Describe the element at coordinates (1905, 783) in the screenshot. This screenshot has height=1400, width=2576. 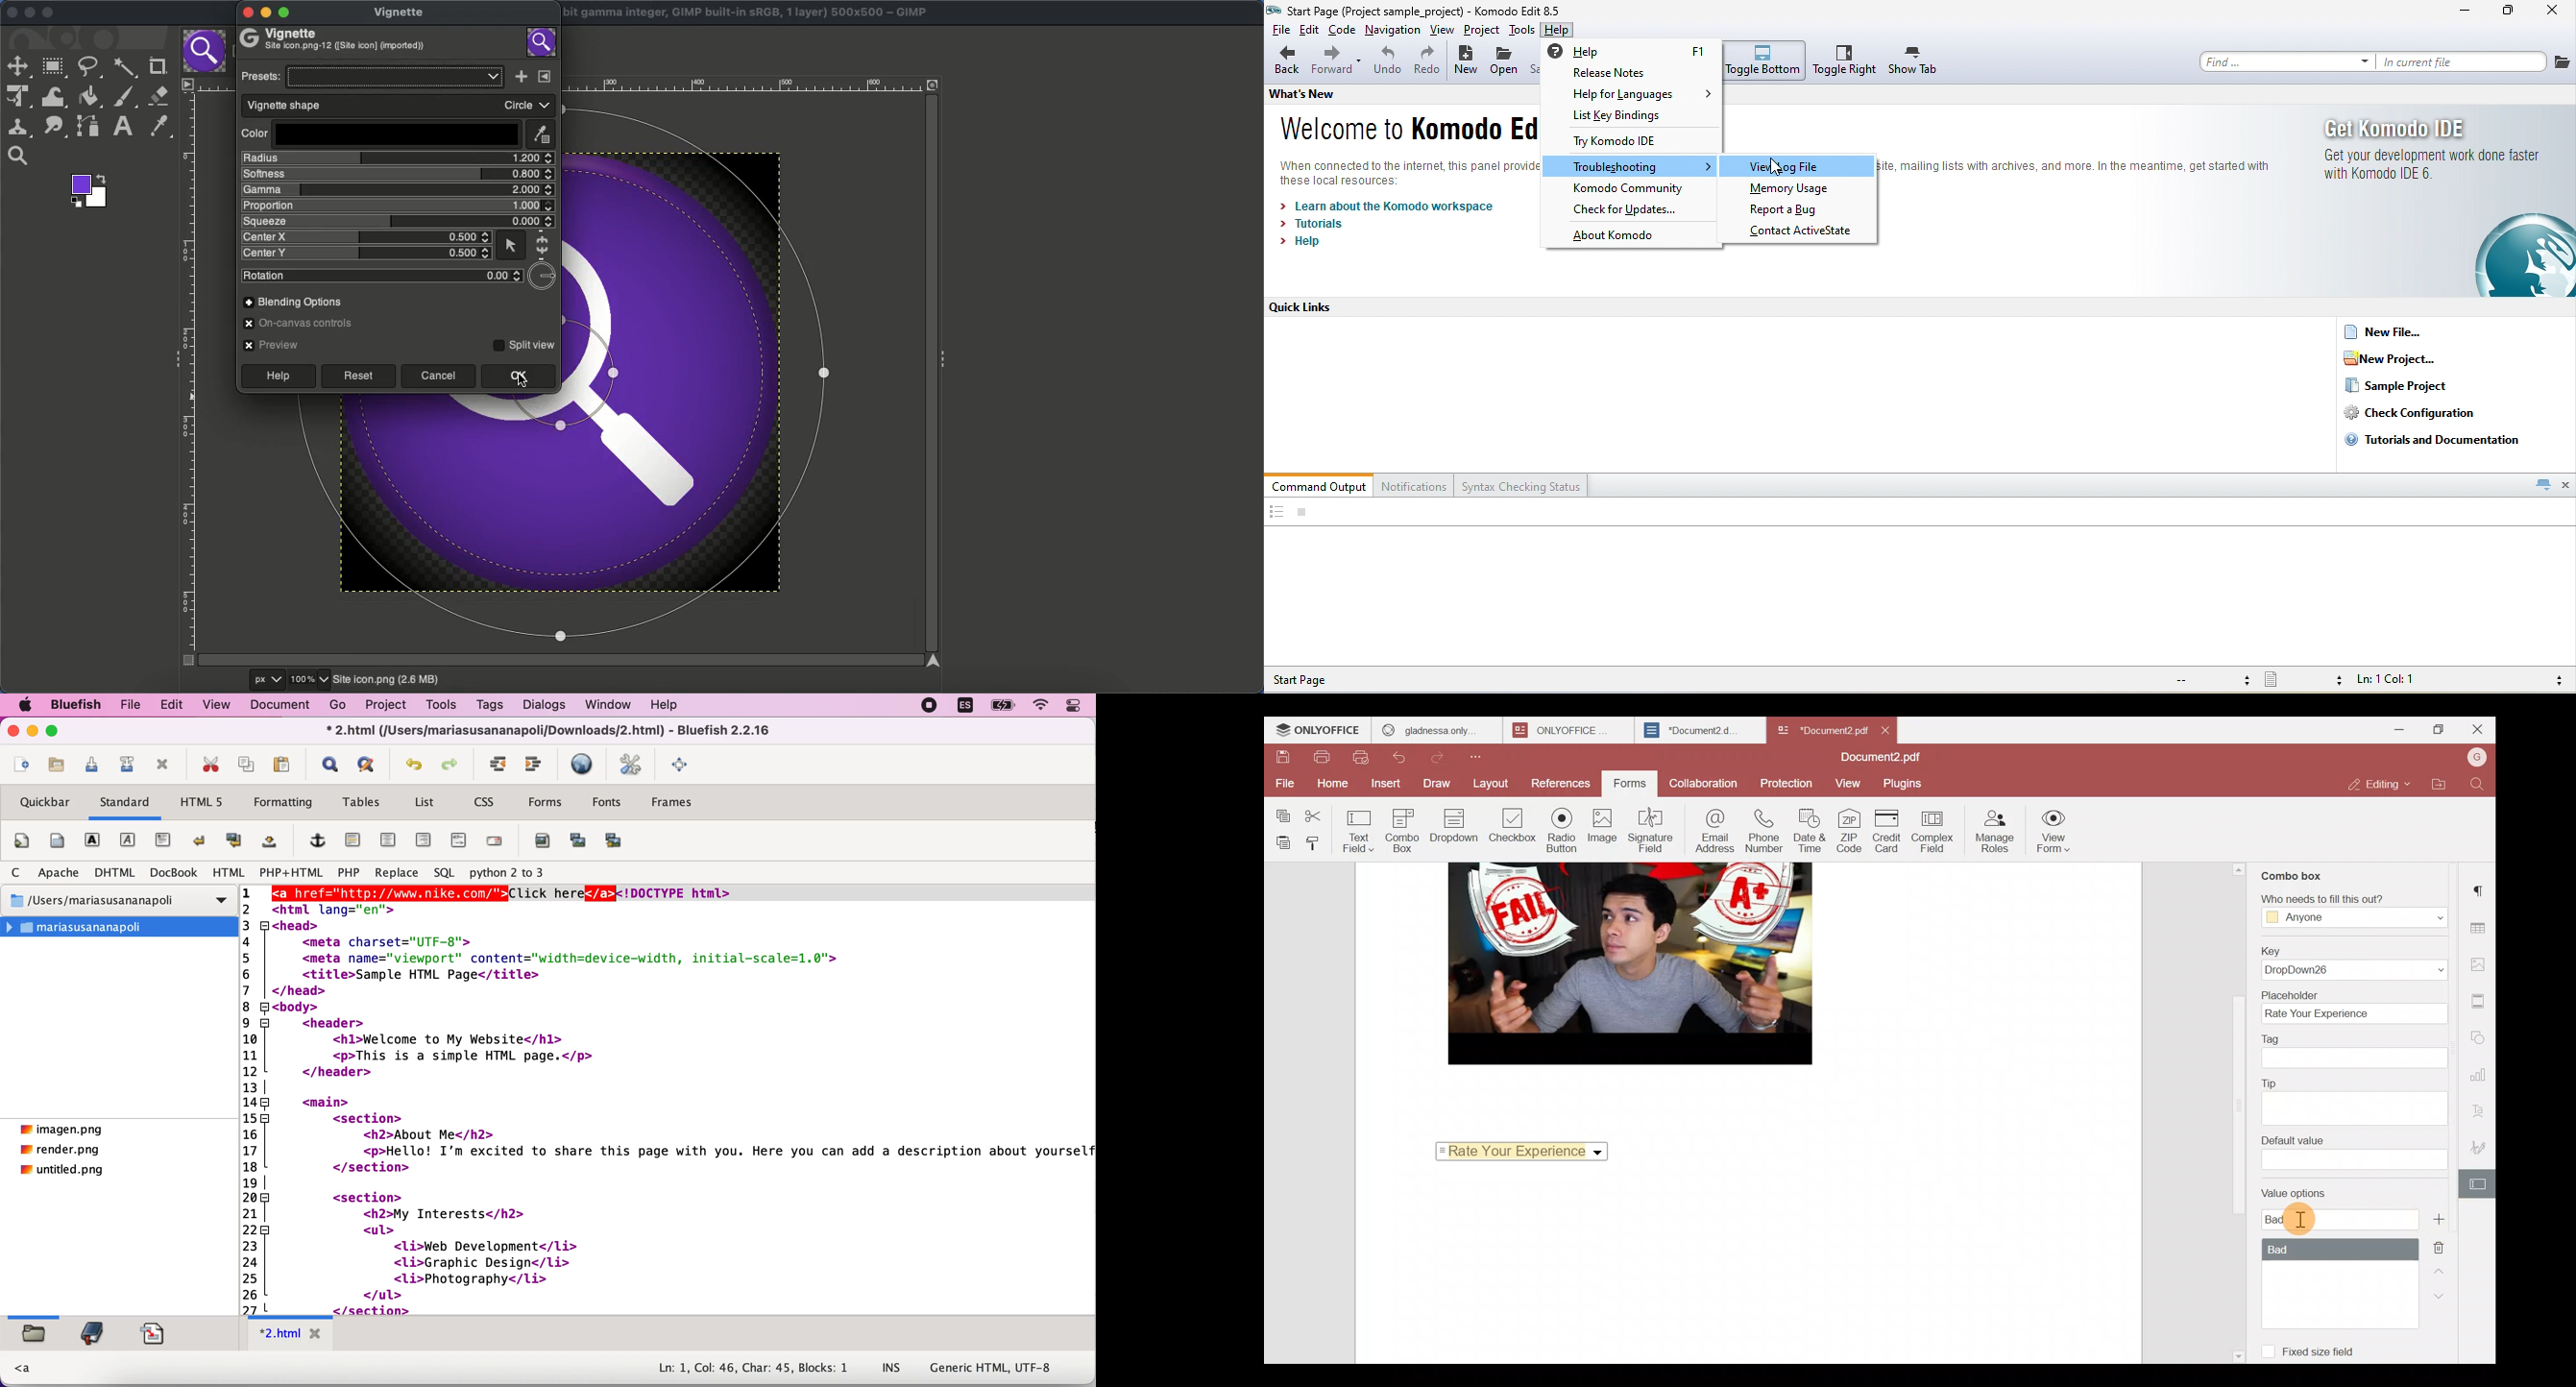
I see `Plugins` at that location.